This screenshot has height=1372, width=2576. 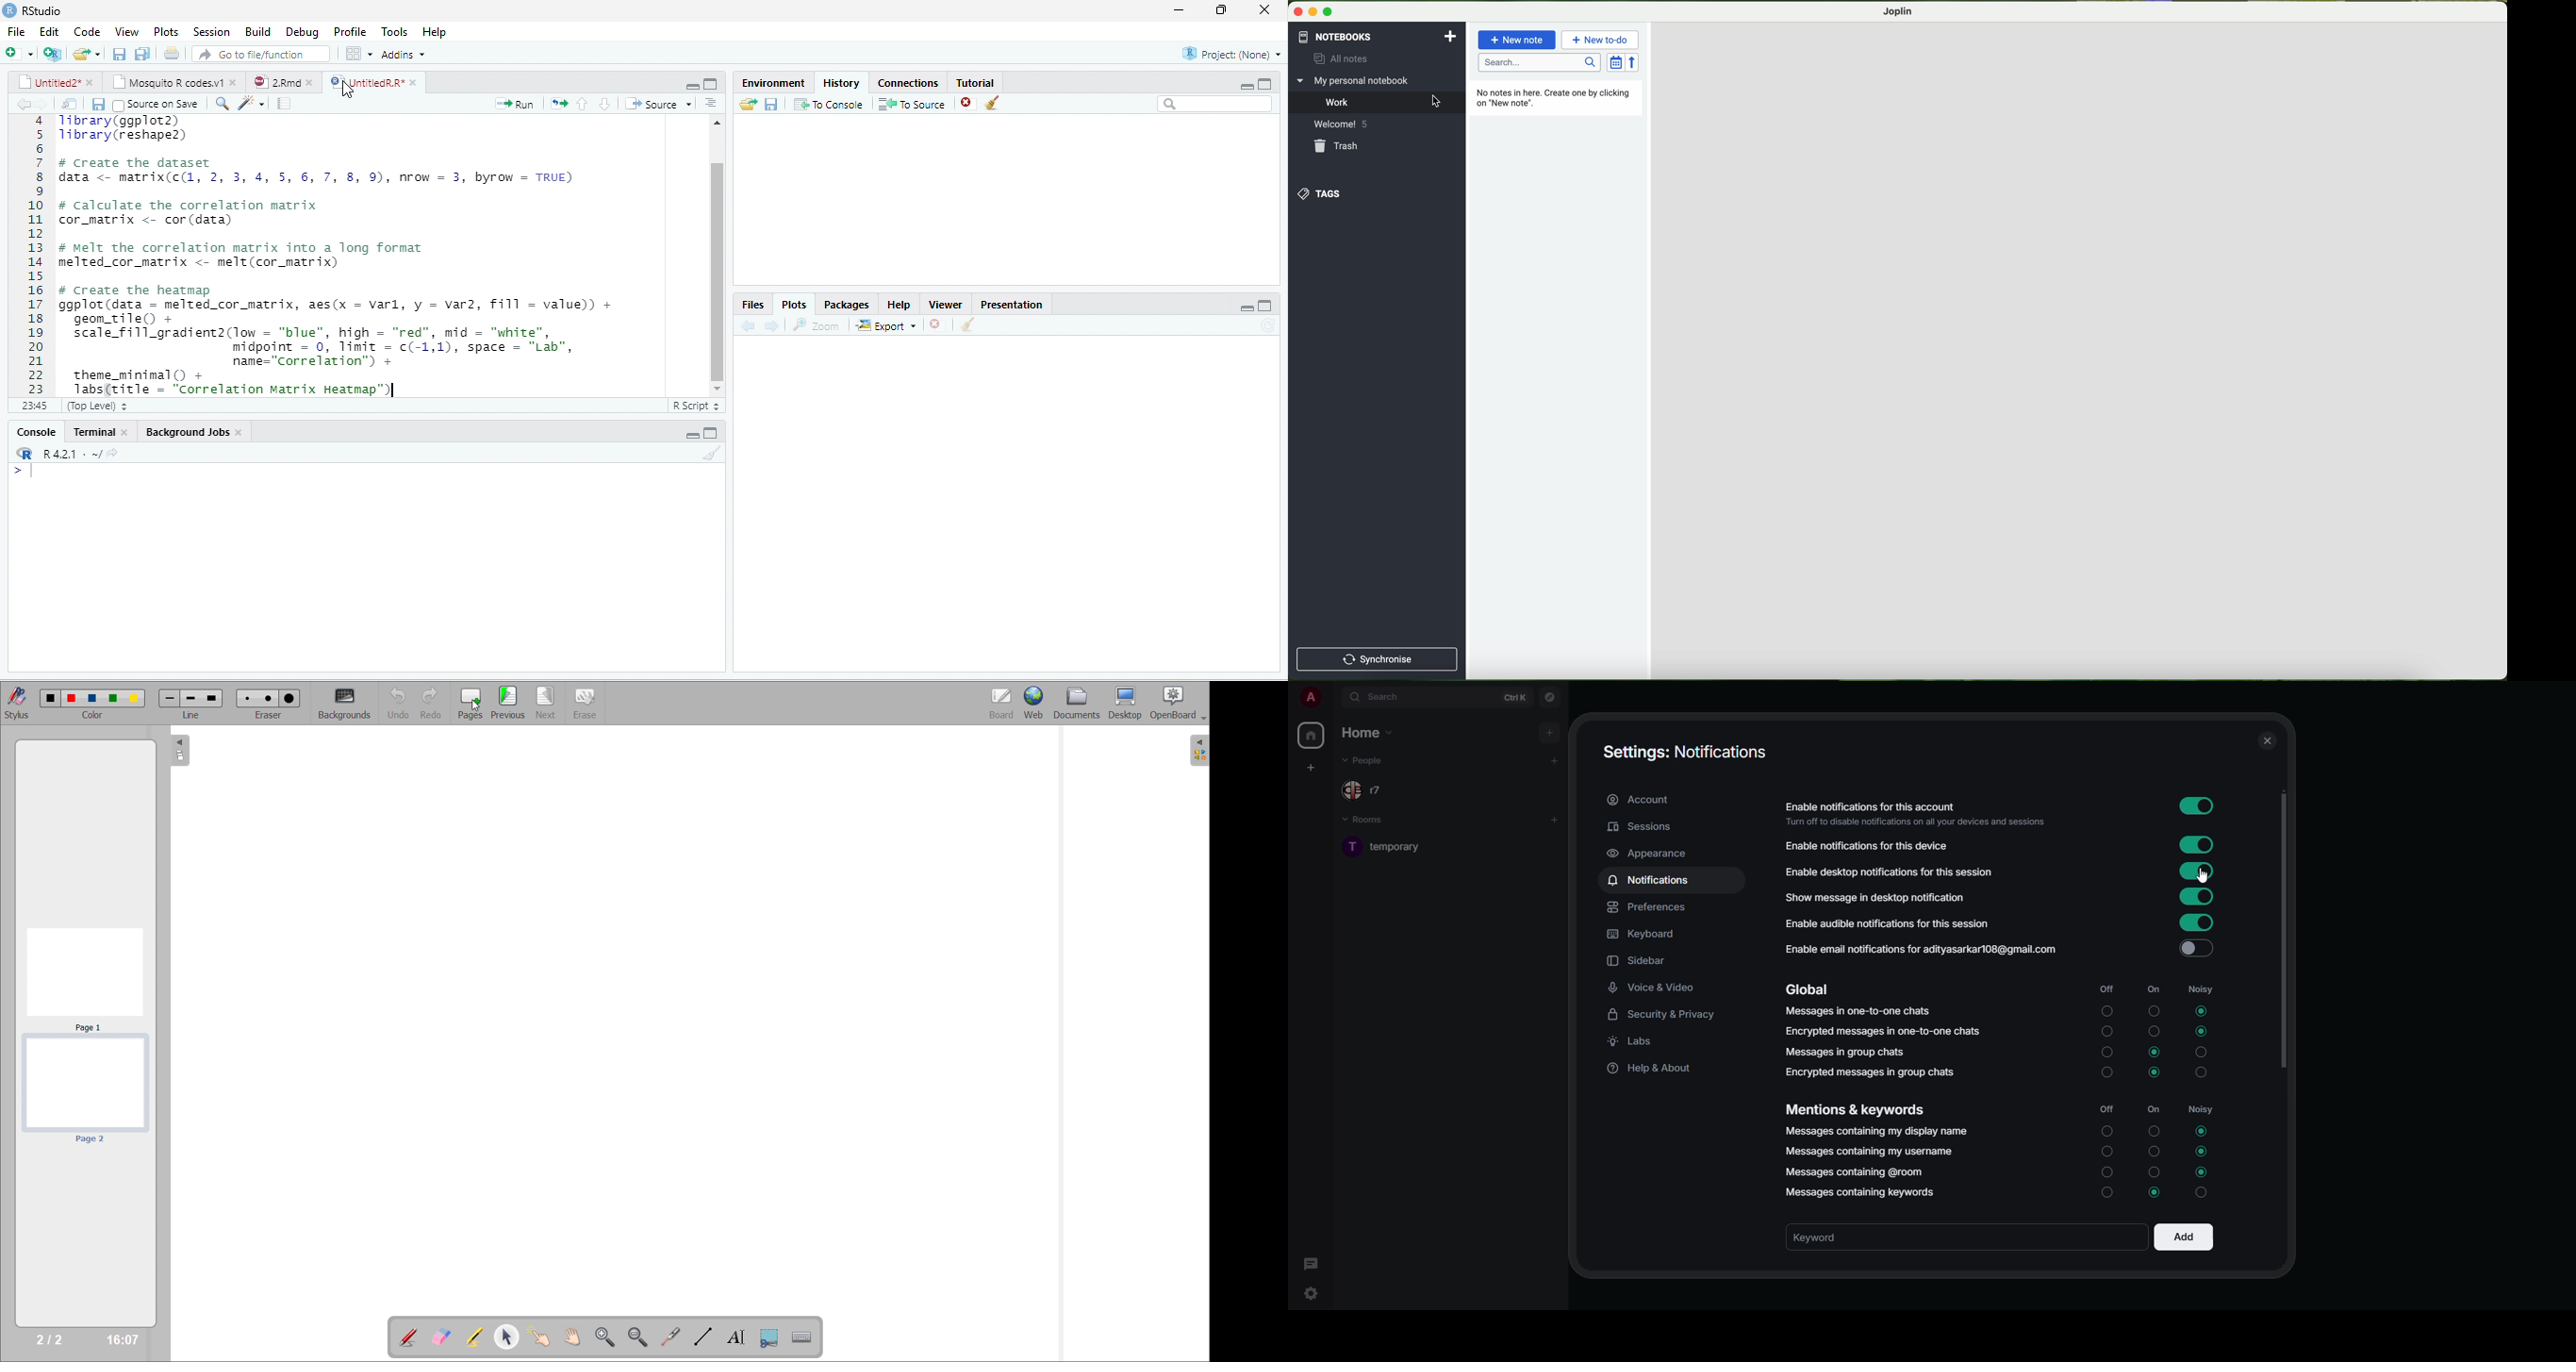 What do you see at coordinates (1616, 62) in the screenshot?
I see `` at bounding box center [1616, 62].